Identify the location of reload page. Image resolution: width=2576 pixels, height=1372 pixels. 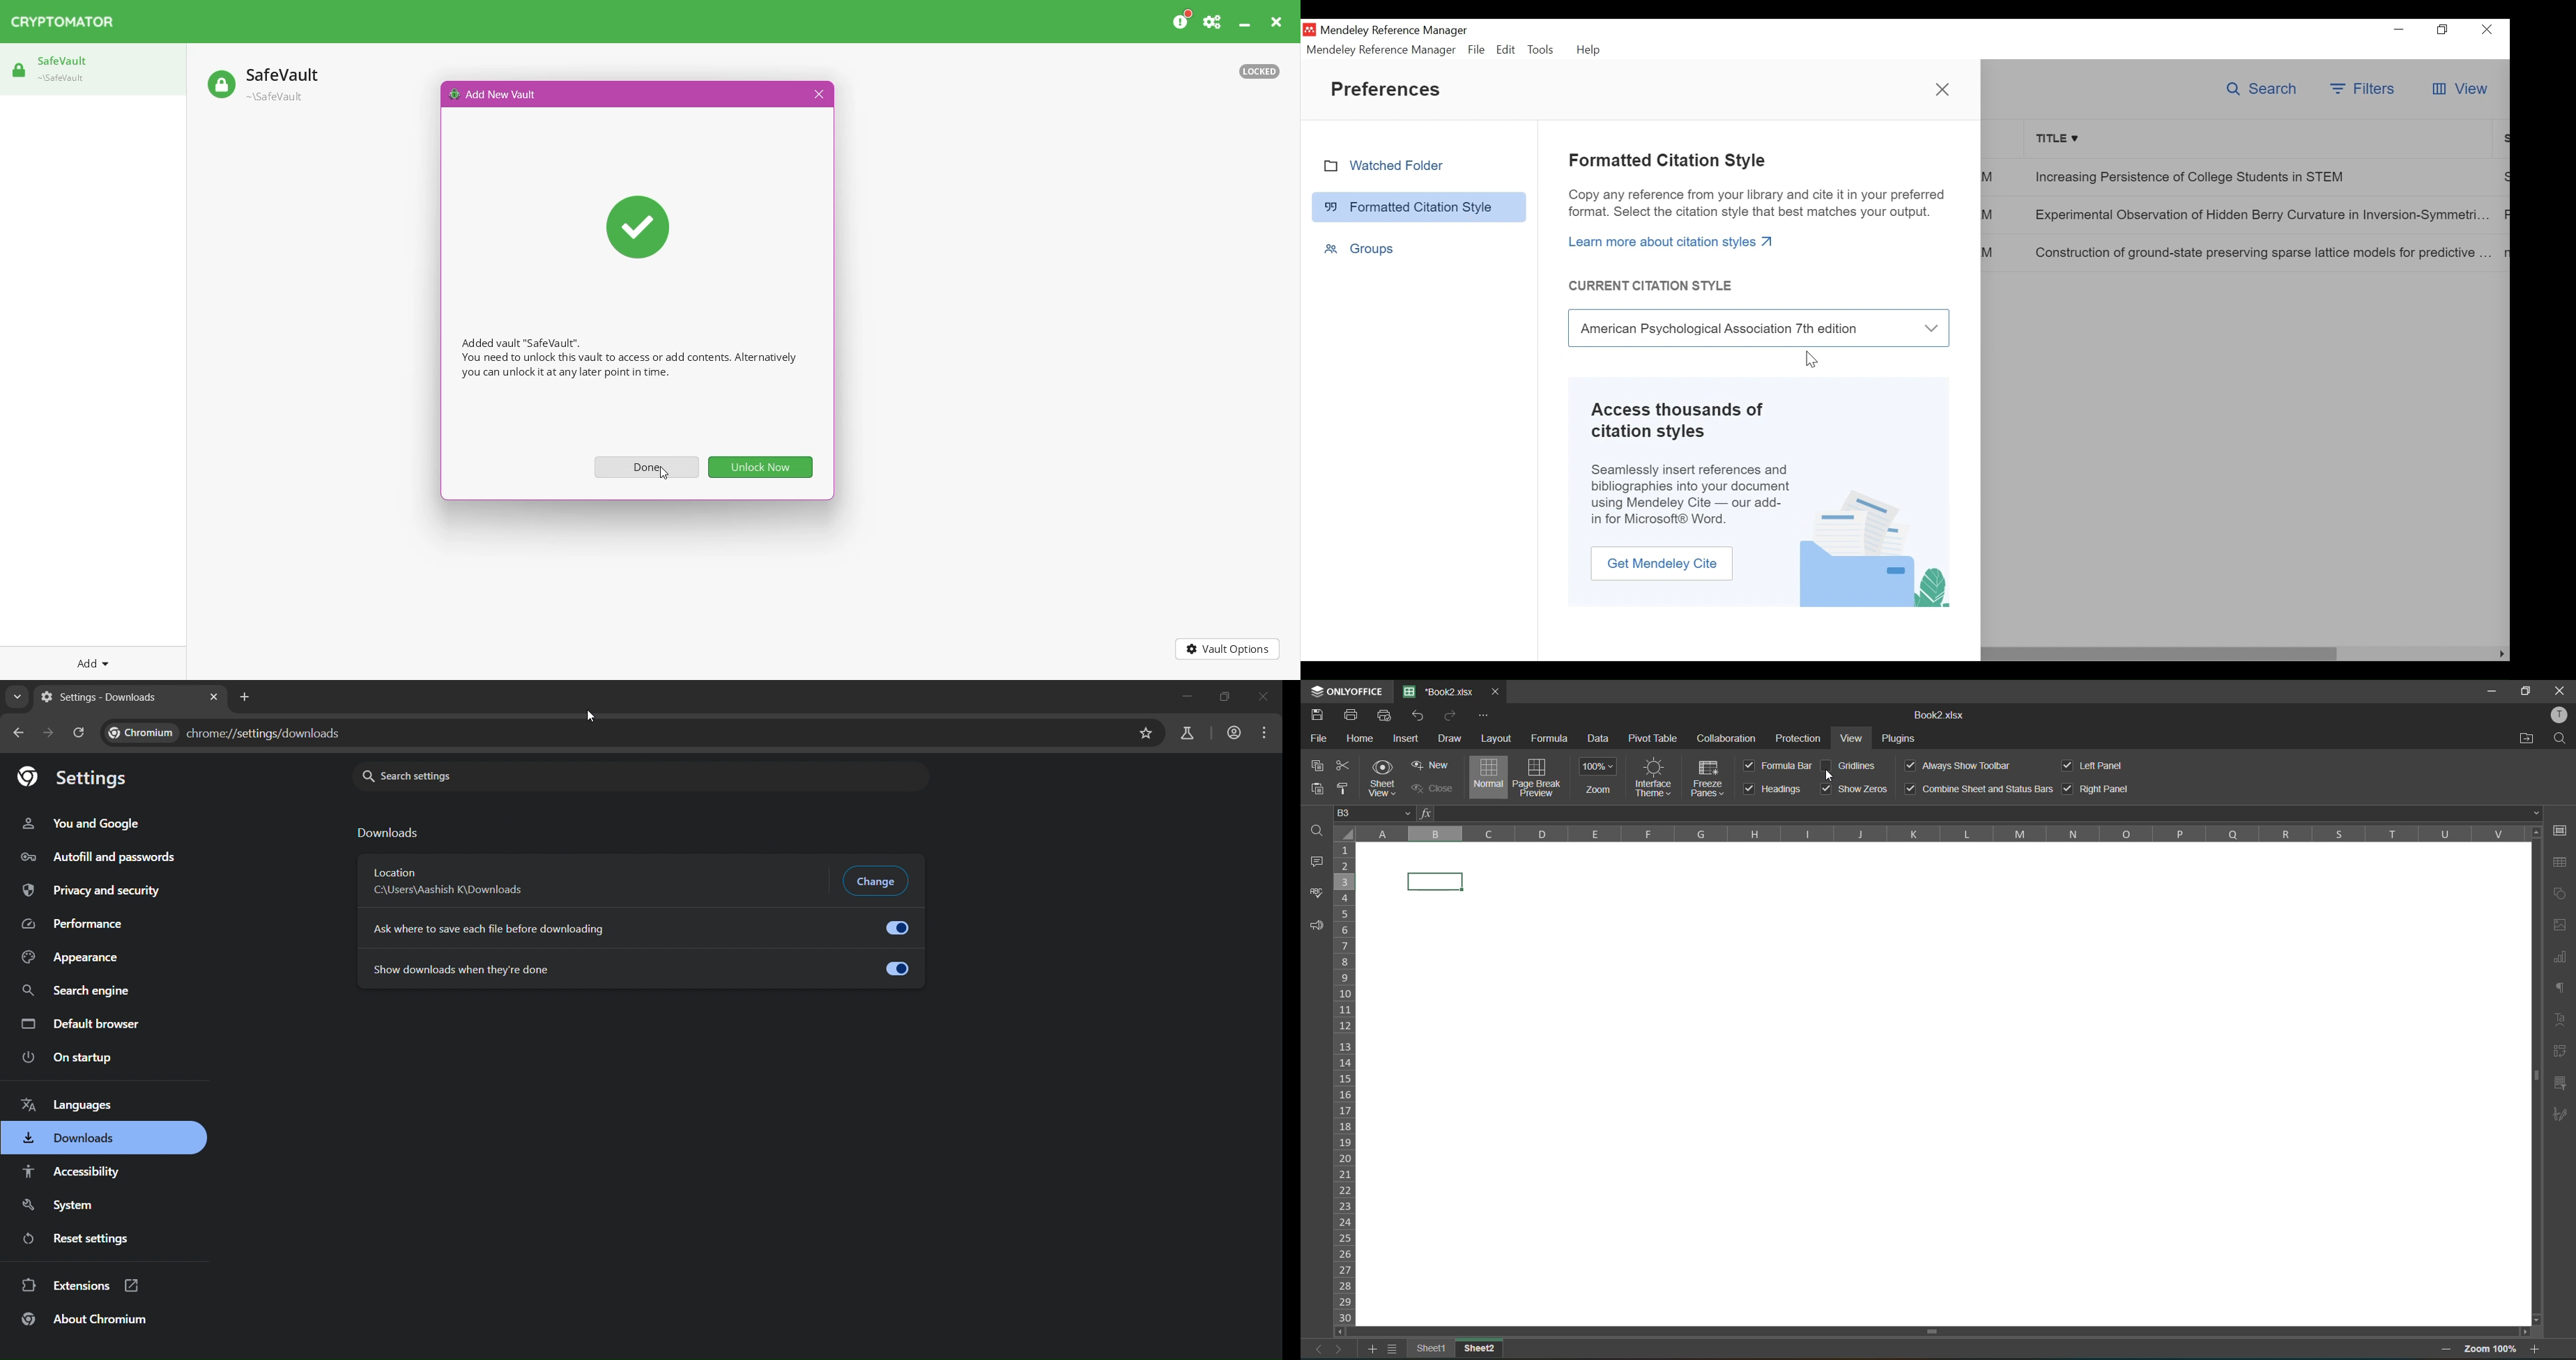
(78, 733).